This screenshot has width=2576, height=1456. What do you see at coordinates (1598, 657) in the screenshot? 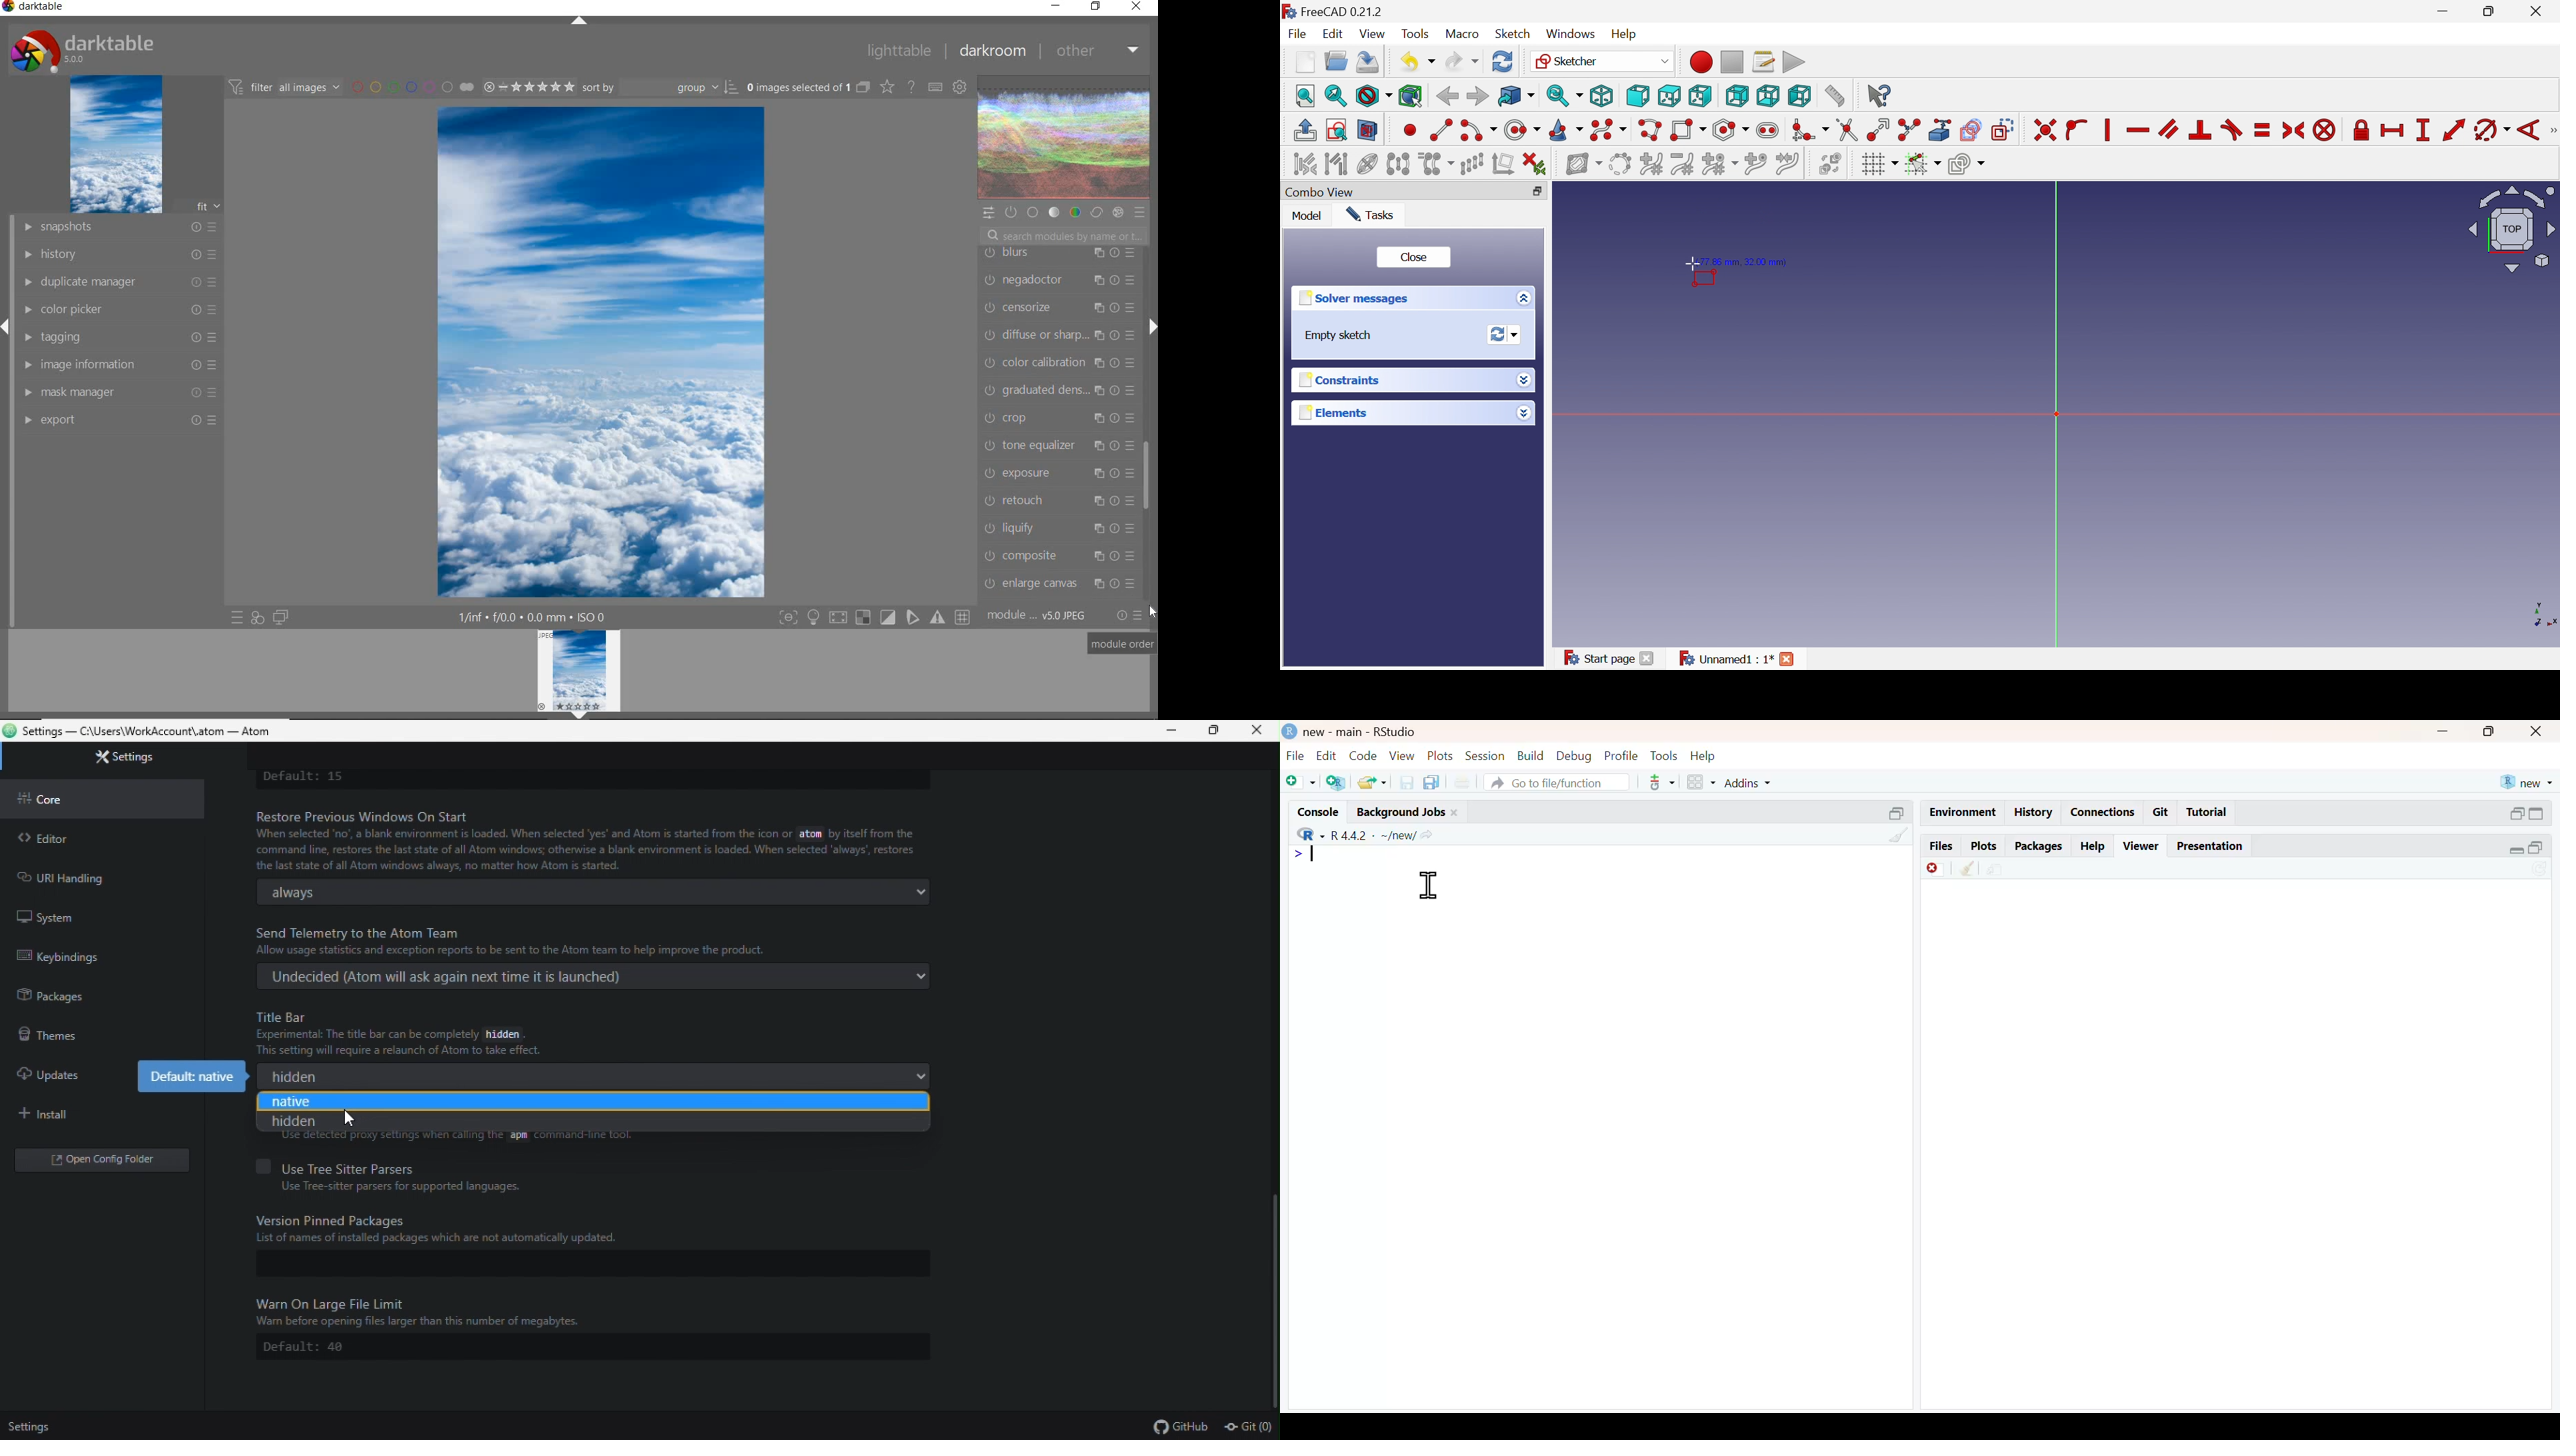
I see `Start page` at bounding box center [1598, 657].